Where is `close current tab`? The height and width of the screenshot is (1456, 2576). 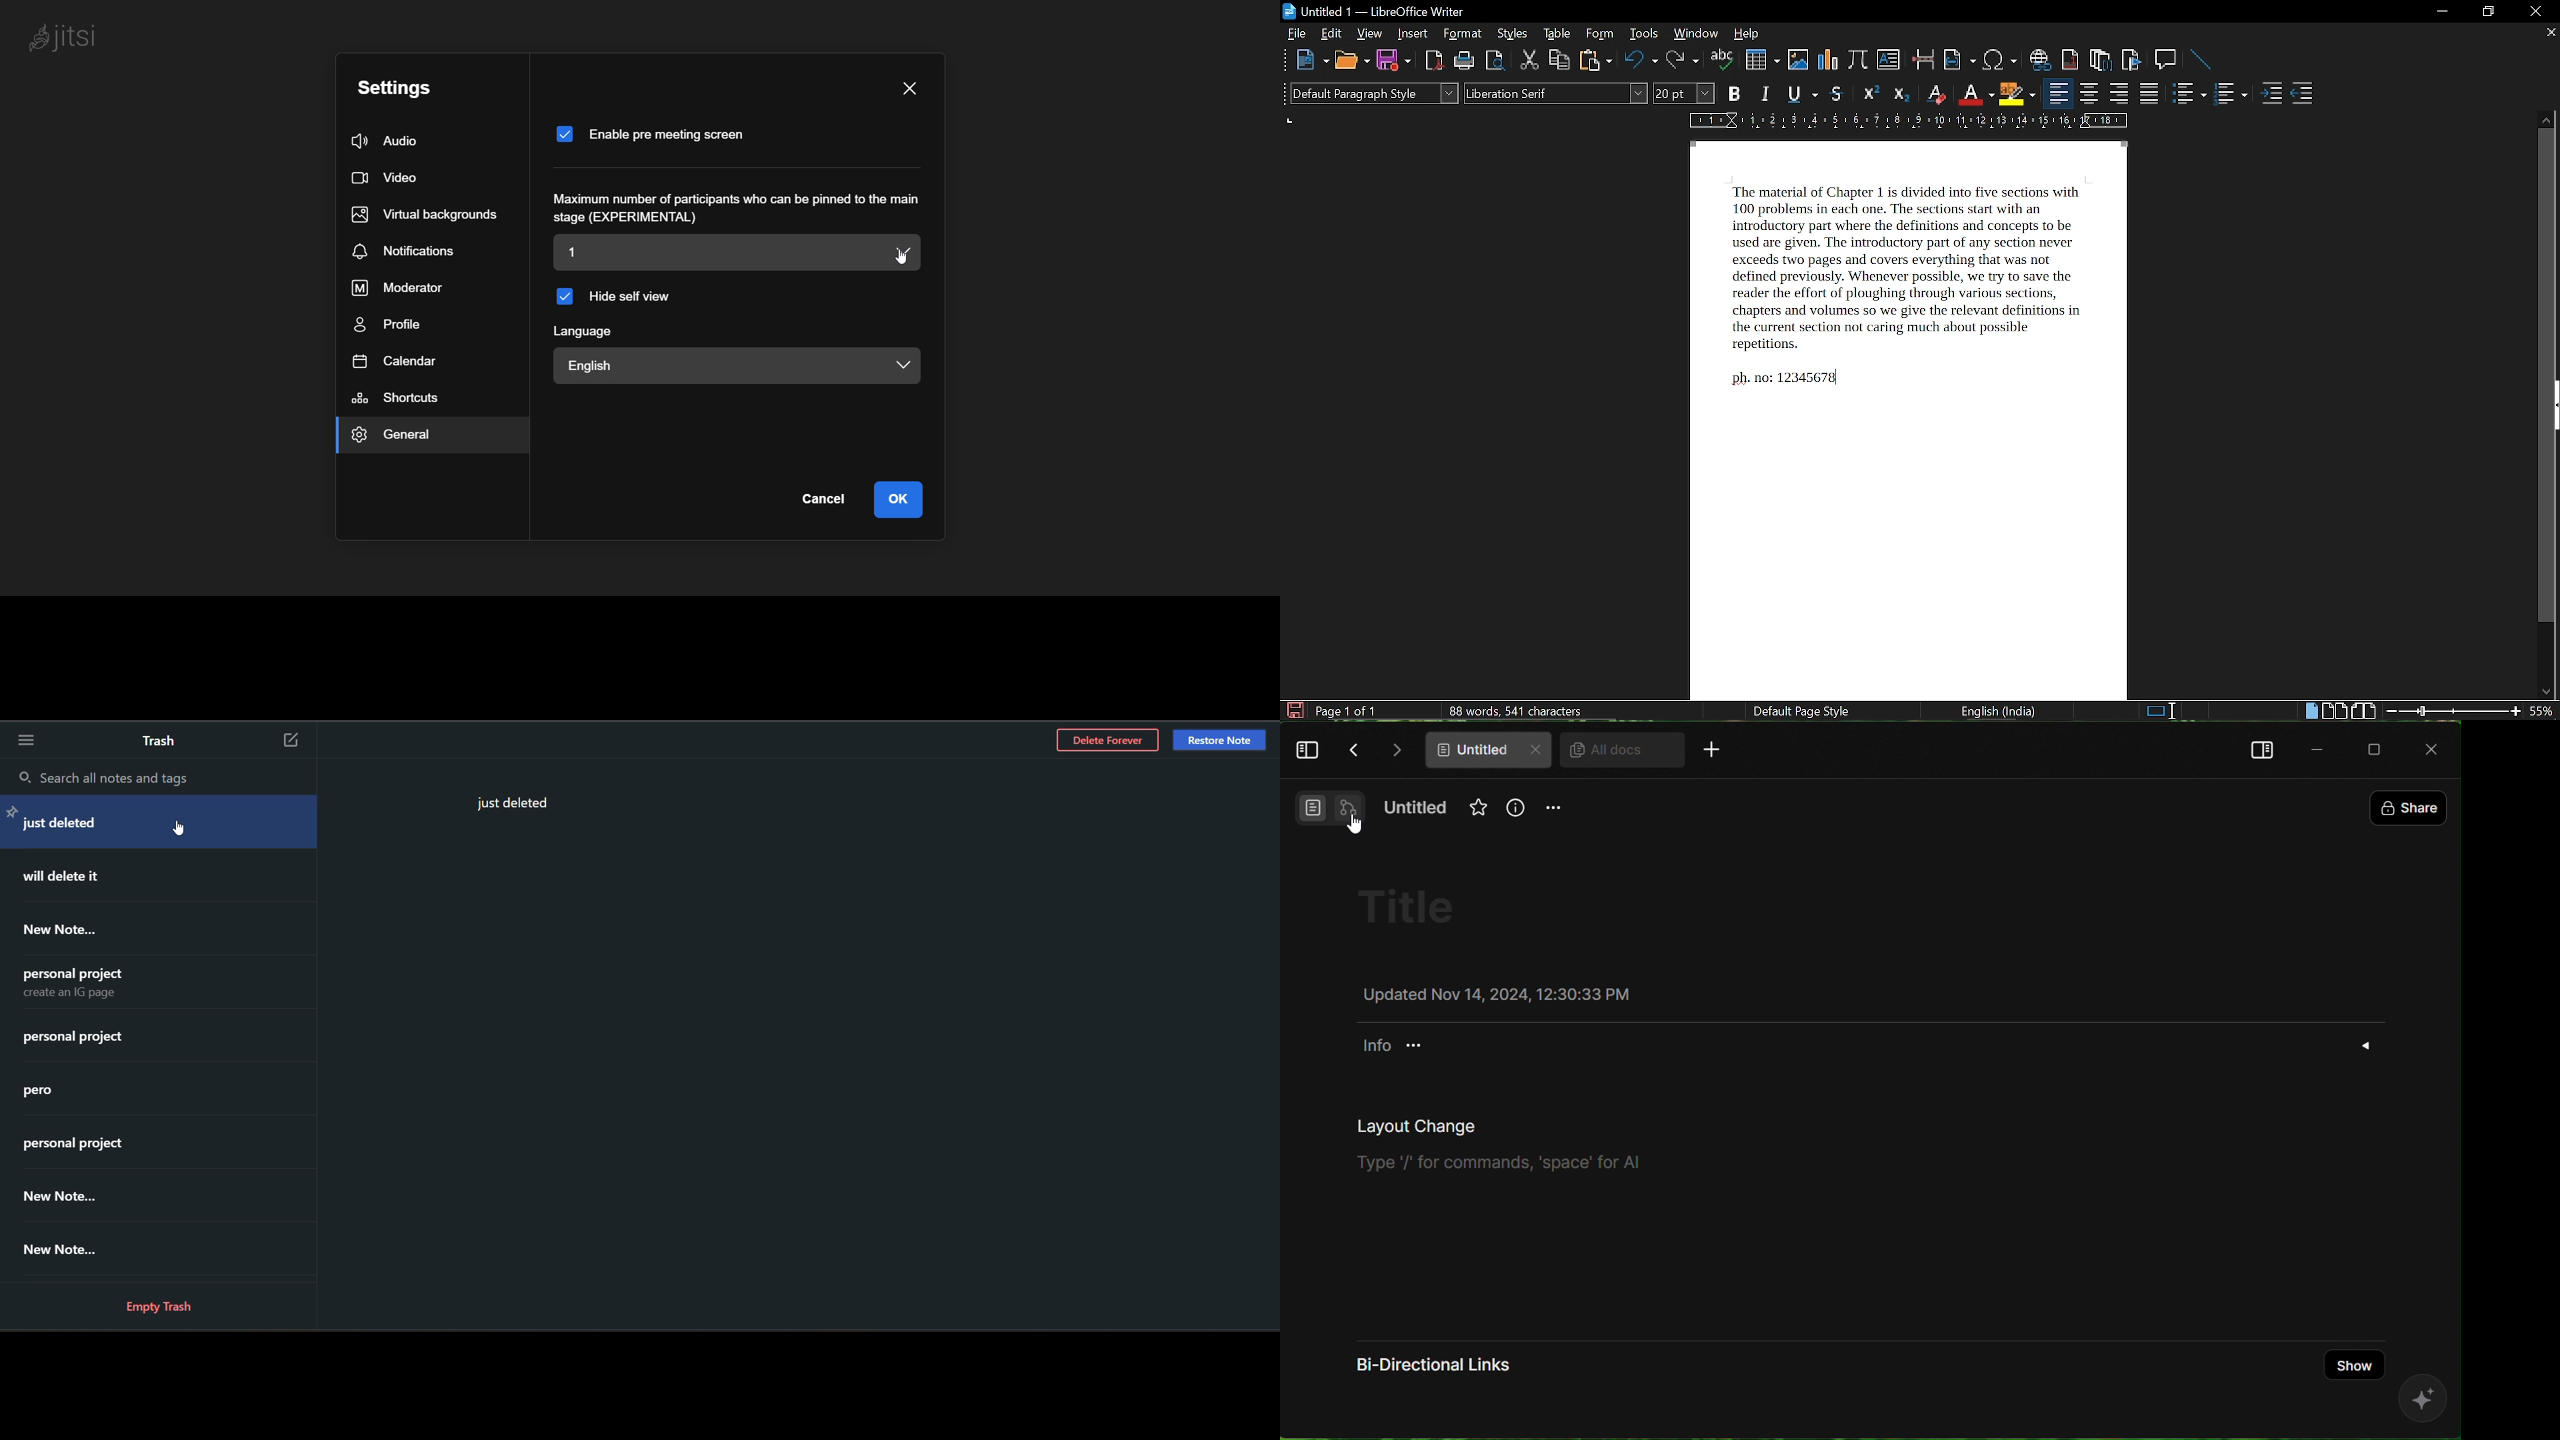 close current tab is located at coordinates (2550, 33).